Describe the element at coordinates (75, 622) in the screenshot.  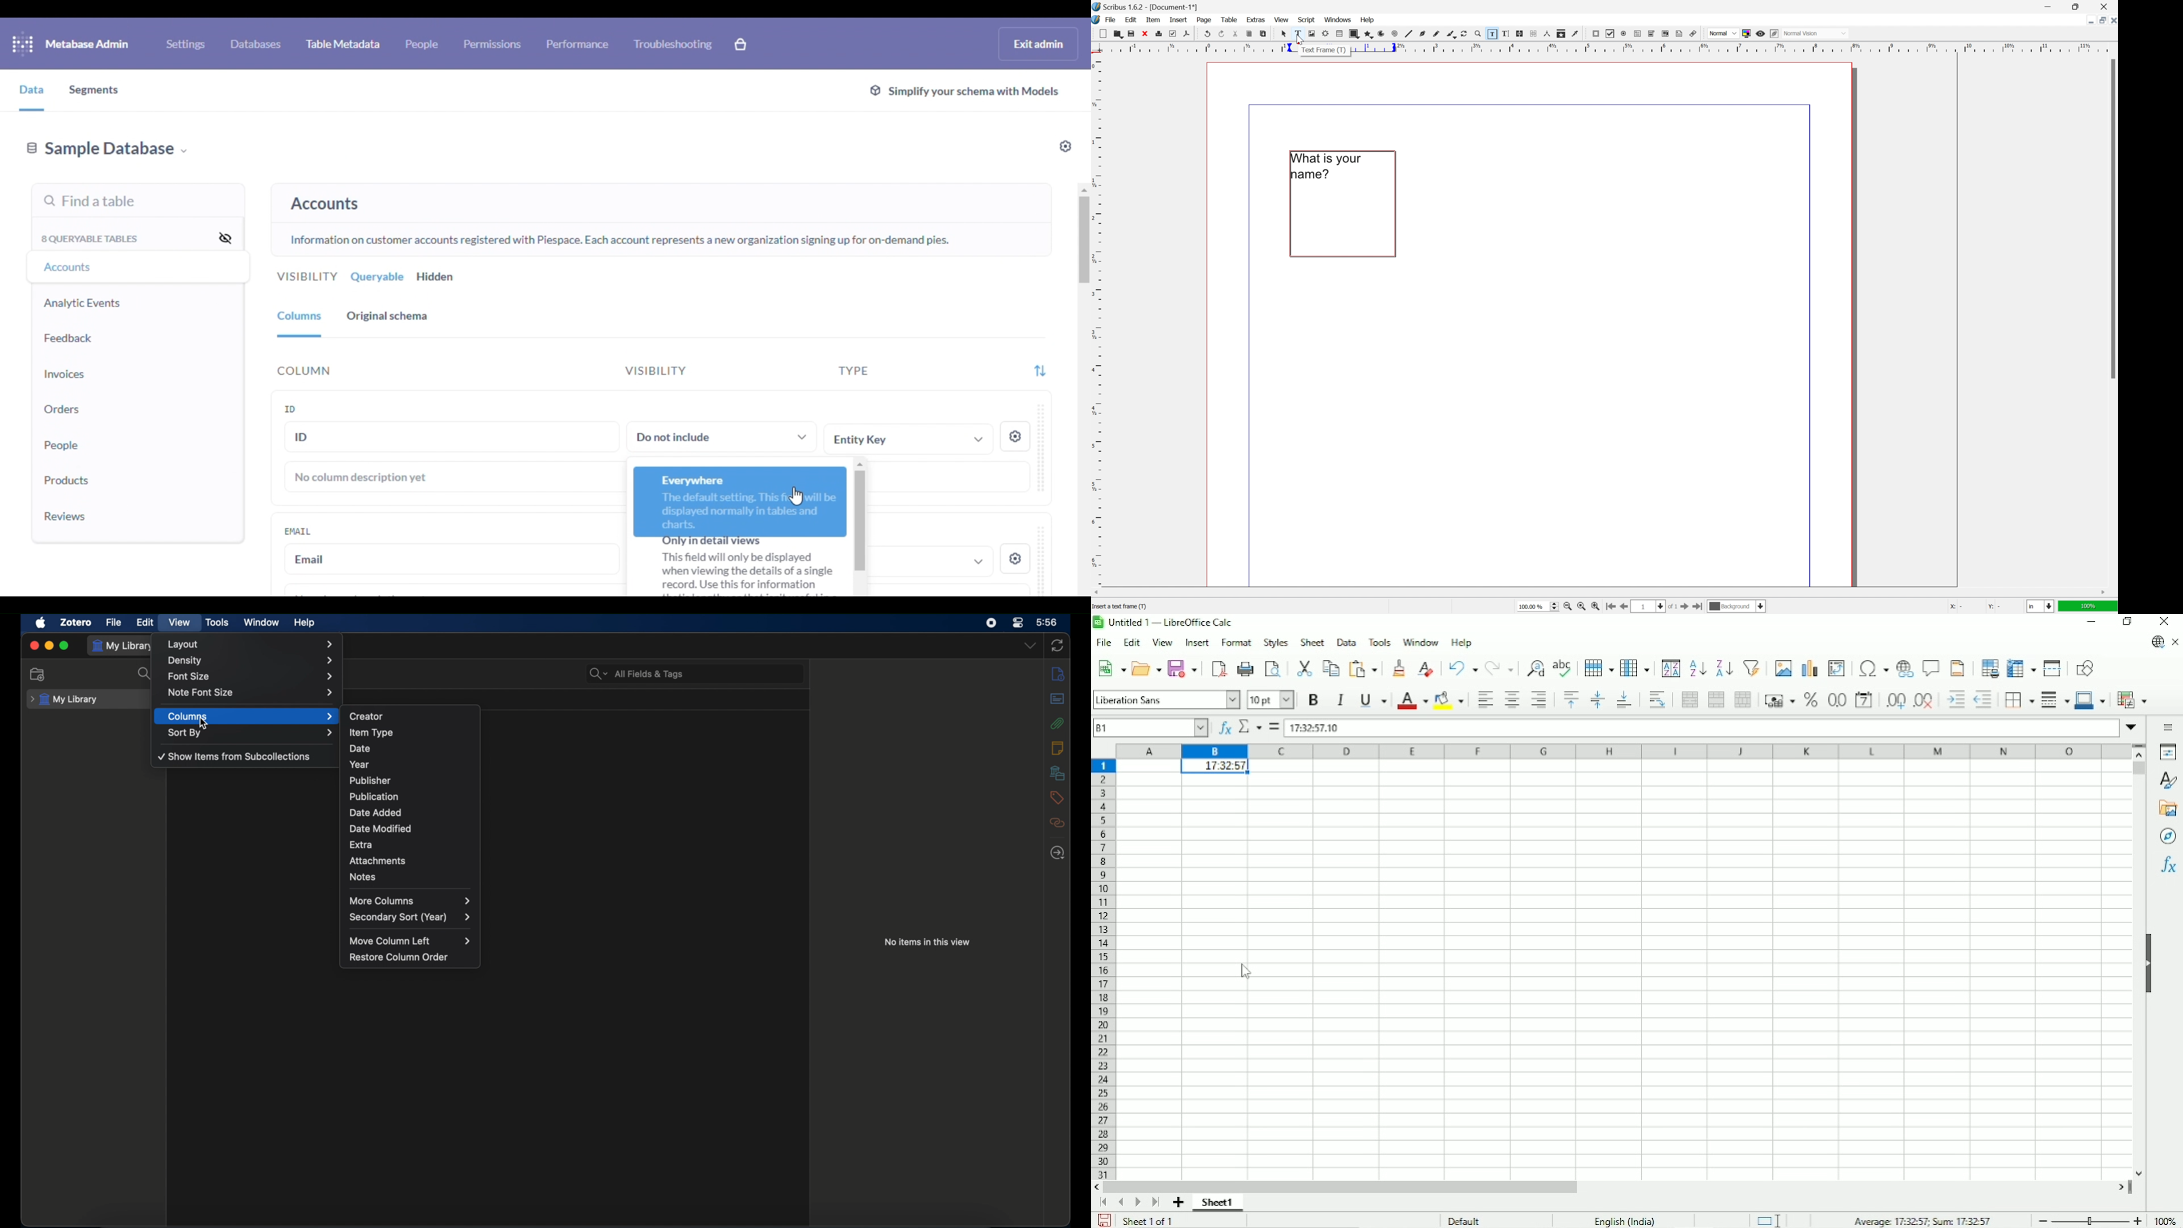
I see `zotero` at that location.